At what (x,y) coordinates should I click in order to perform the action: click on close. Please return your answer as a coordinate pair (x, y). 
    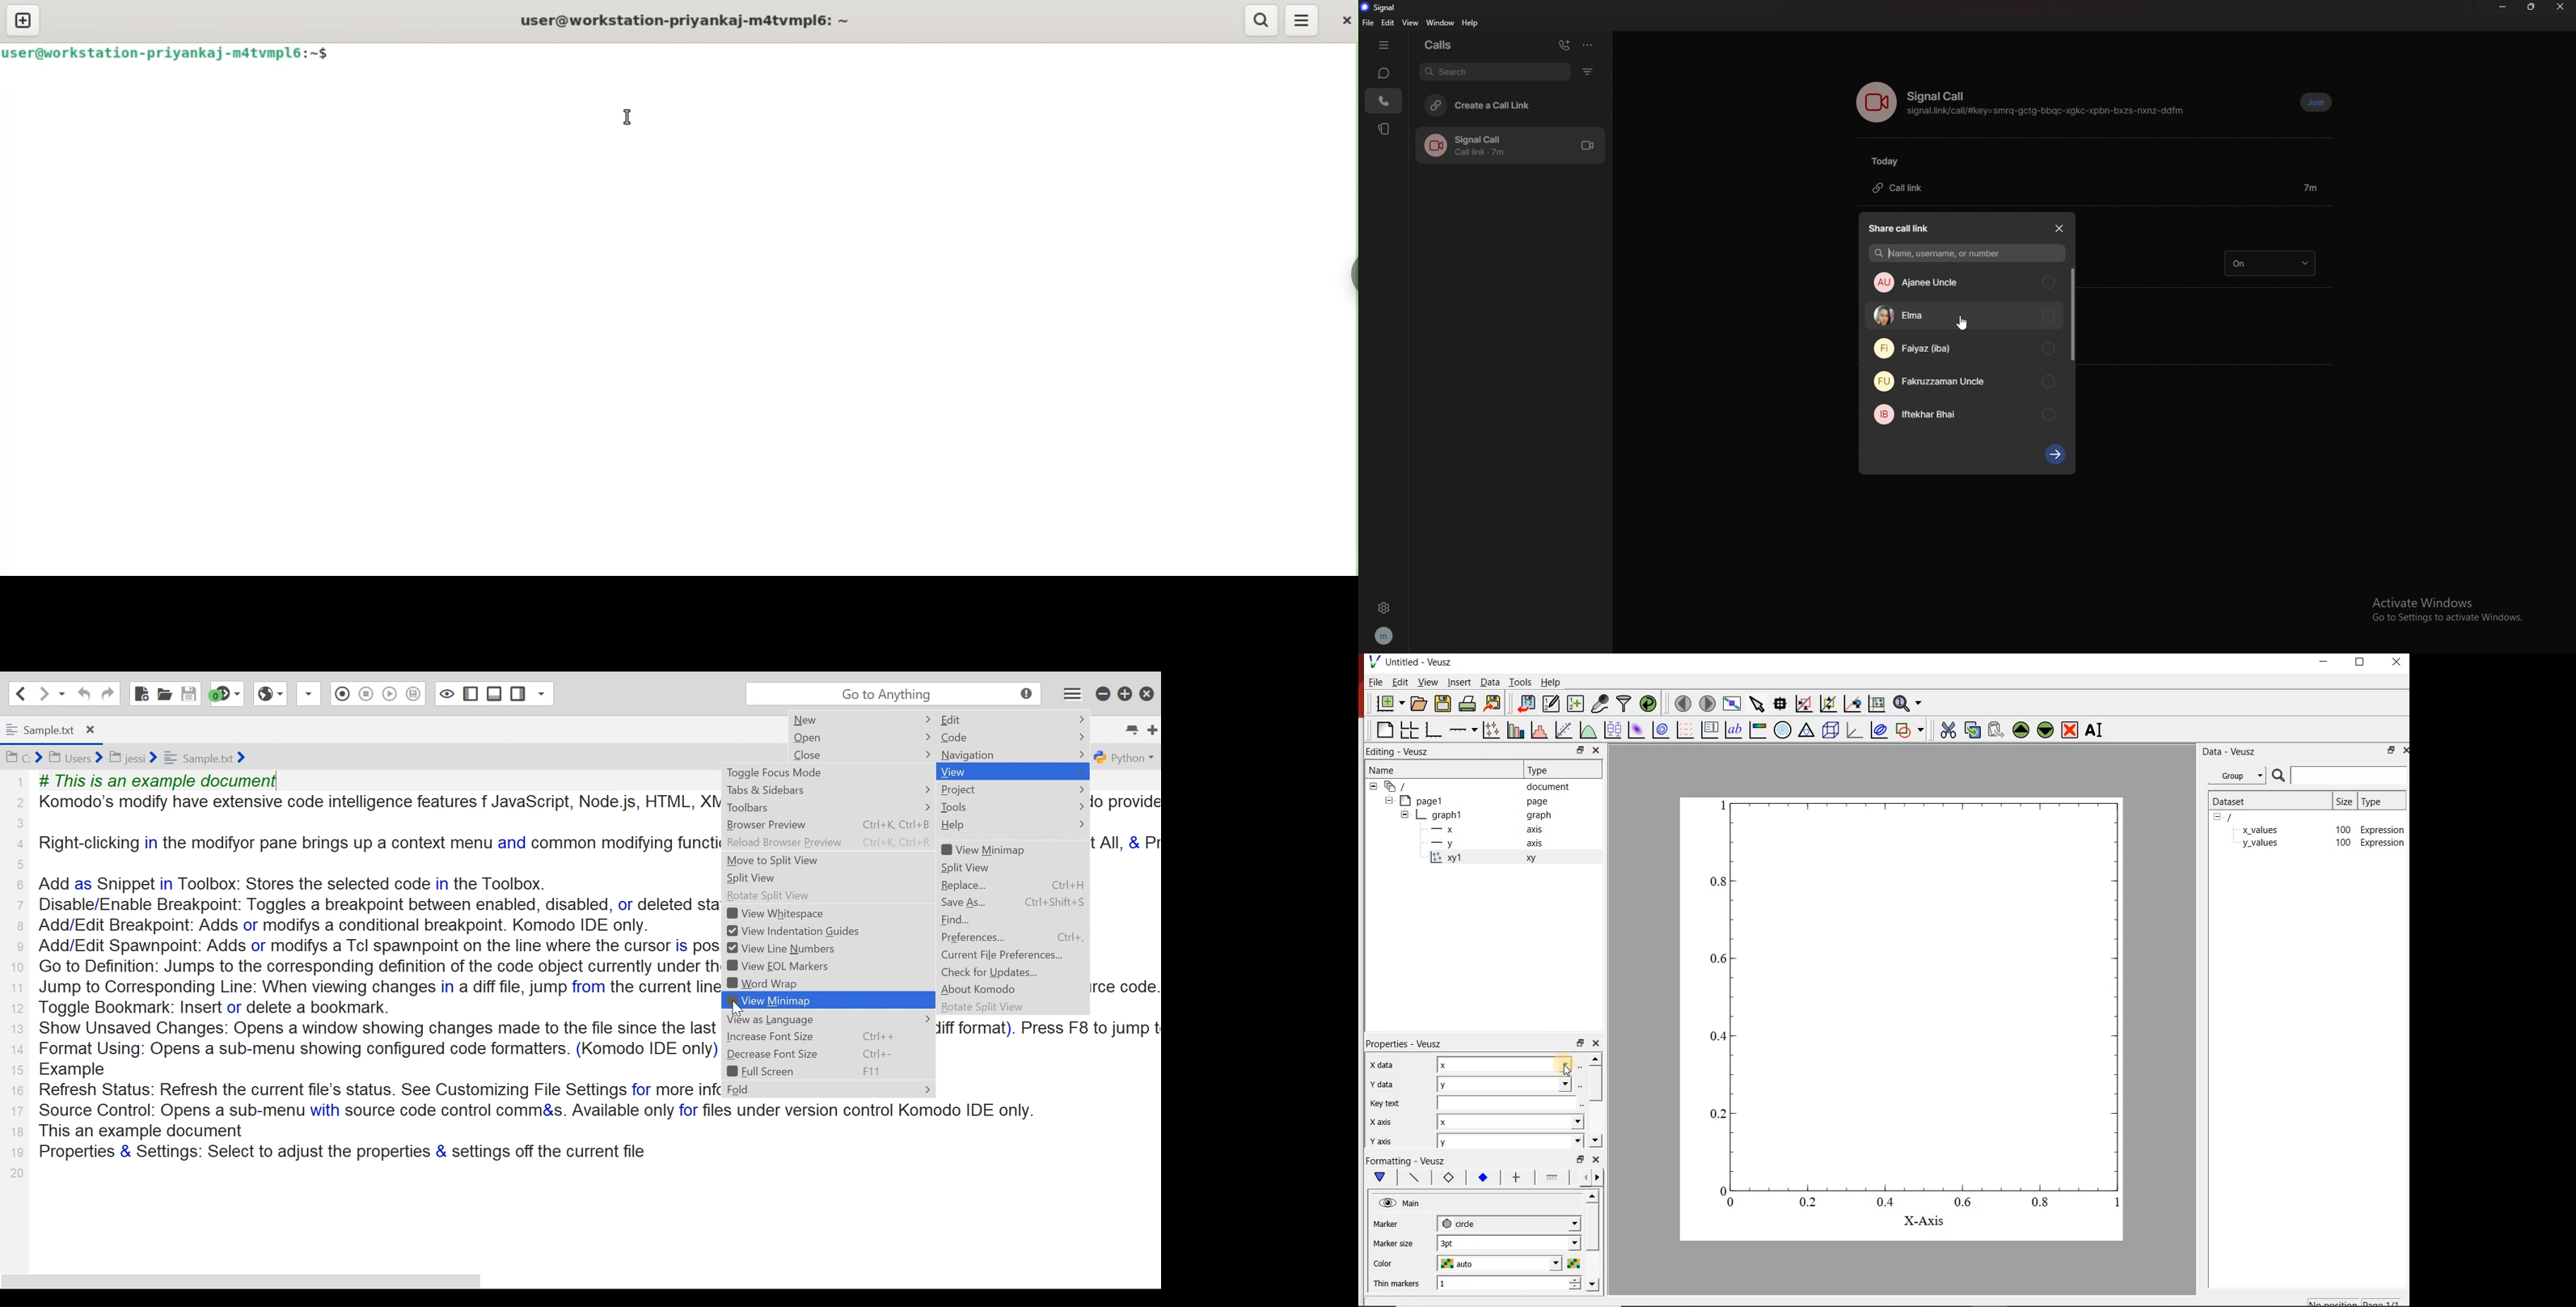
    Looking at the image, I should click on (1596, 1159).